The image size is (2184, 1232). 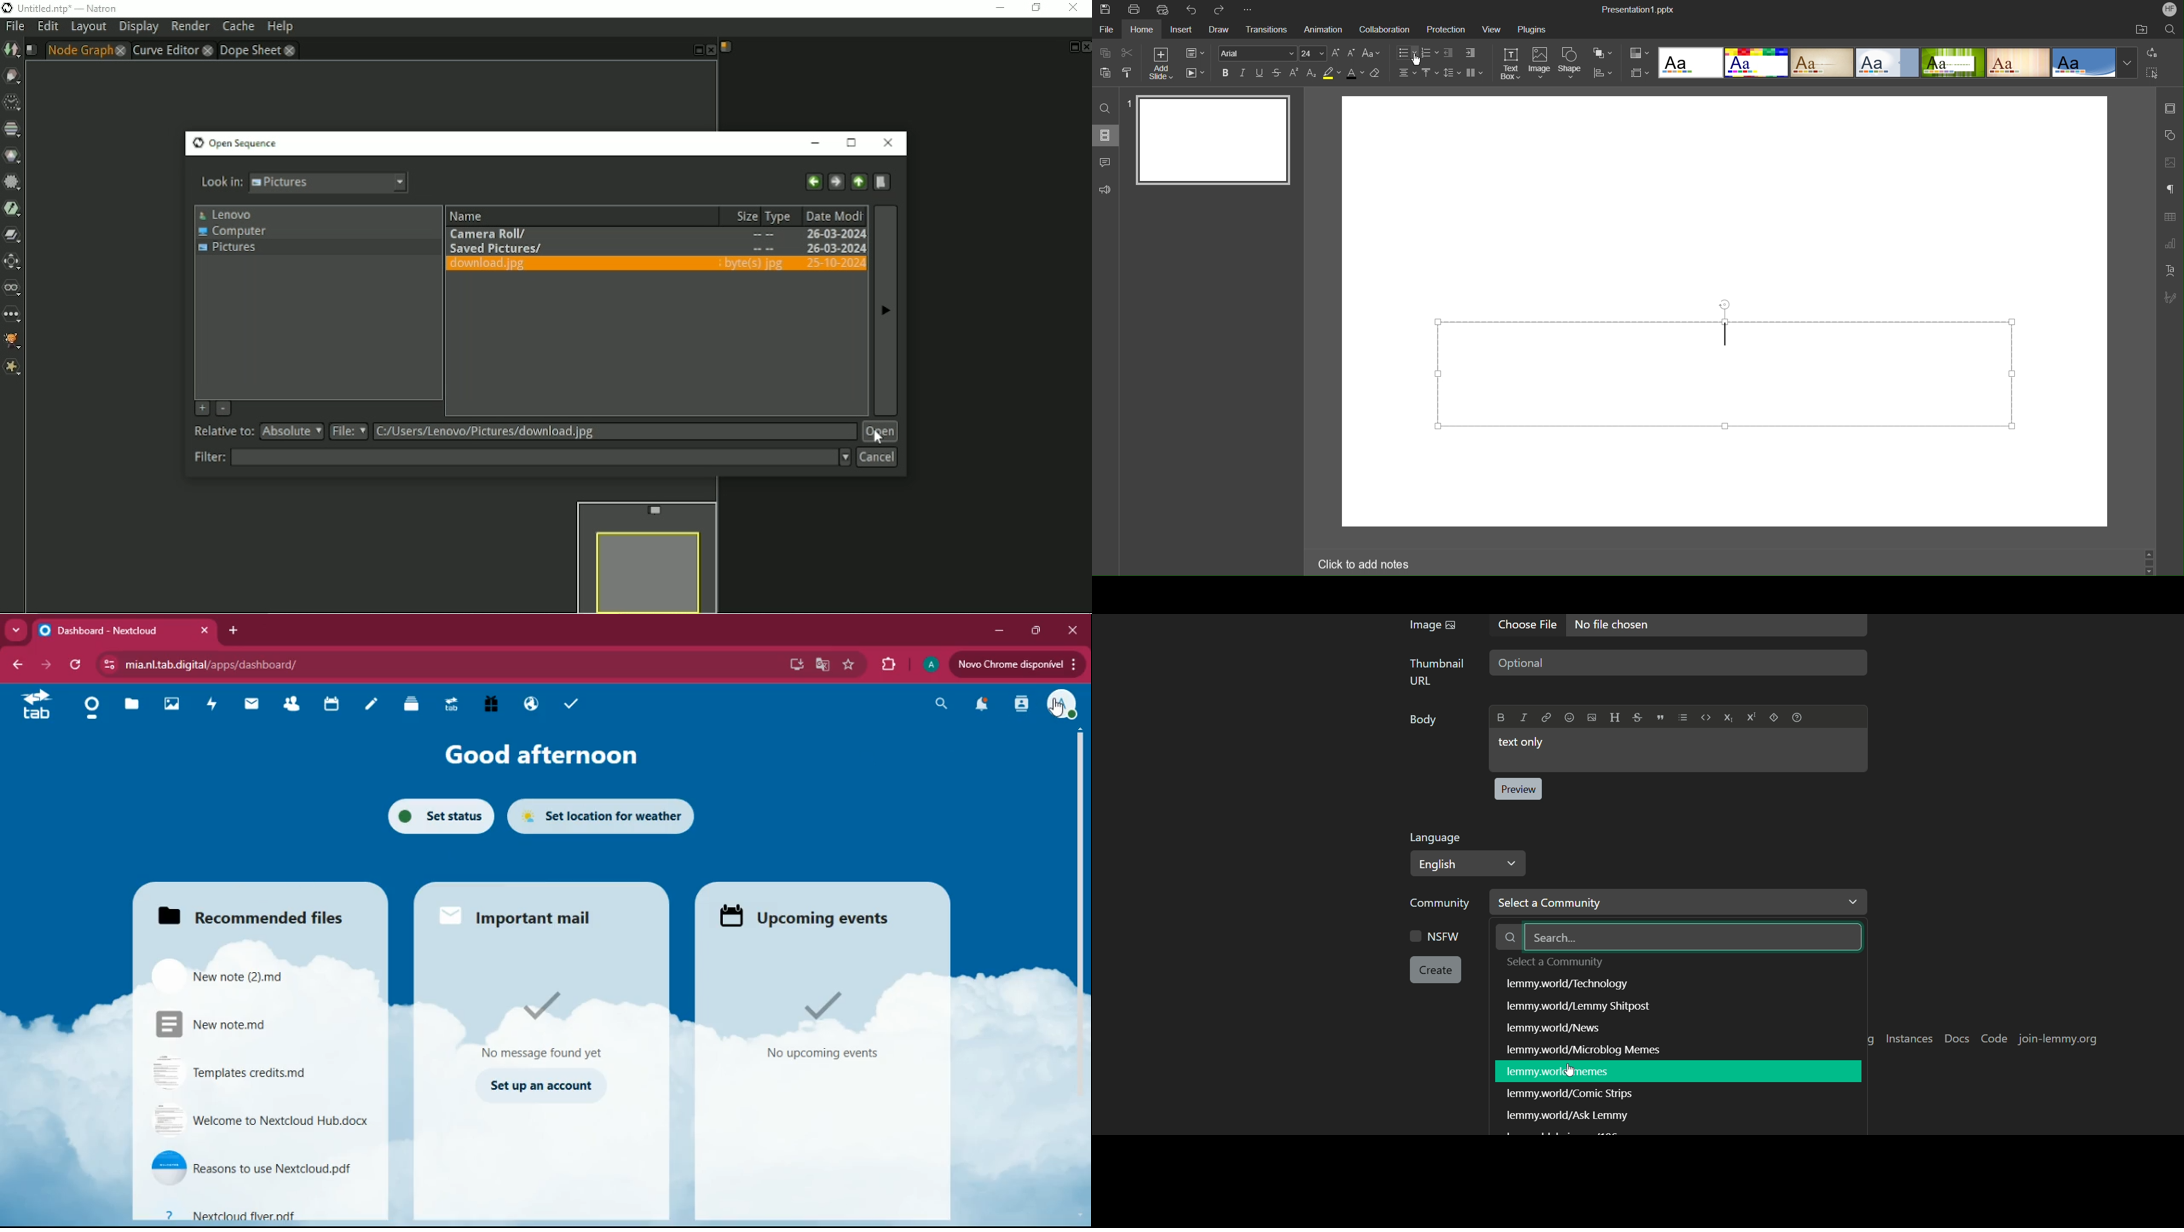 I want to click on Decrease Indent, so click(x=1471, y=54).